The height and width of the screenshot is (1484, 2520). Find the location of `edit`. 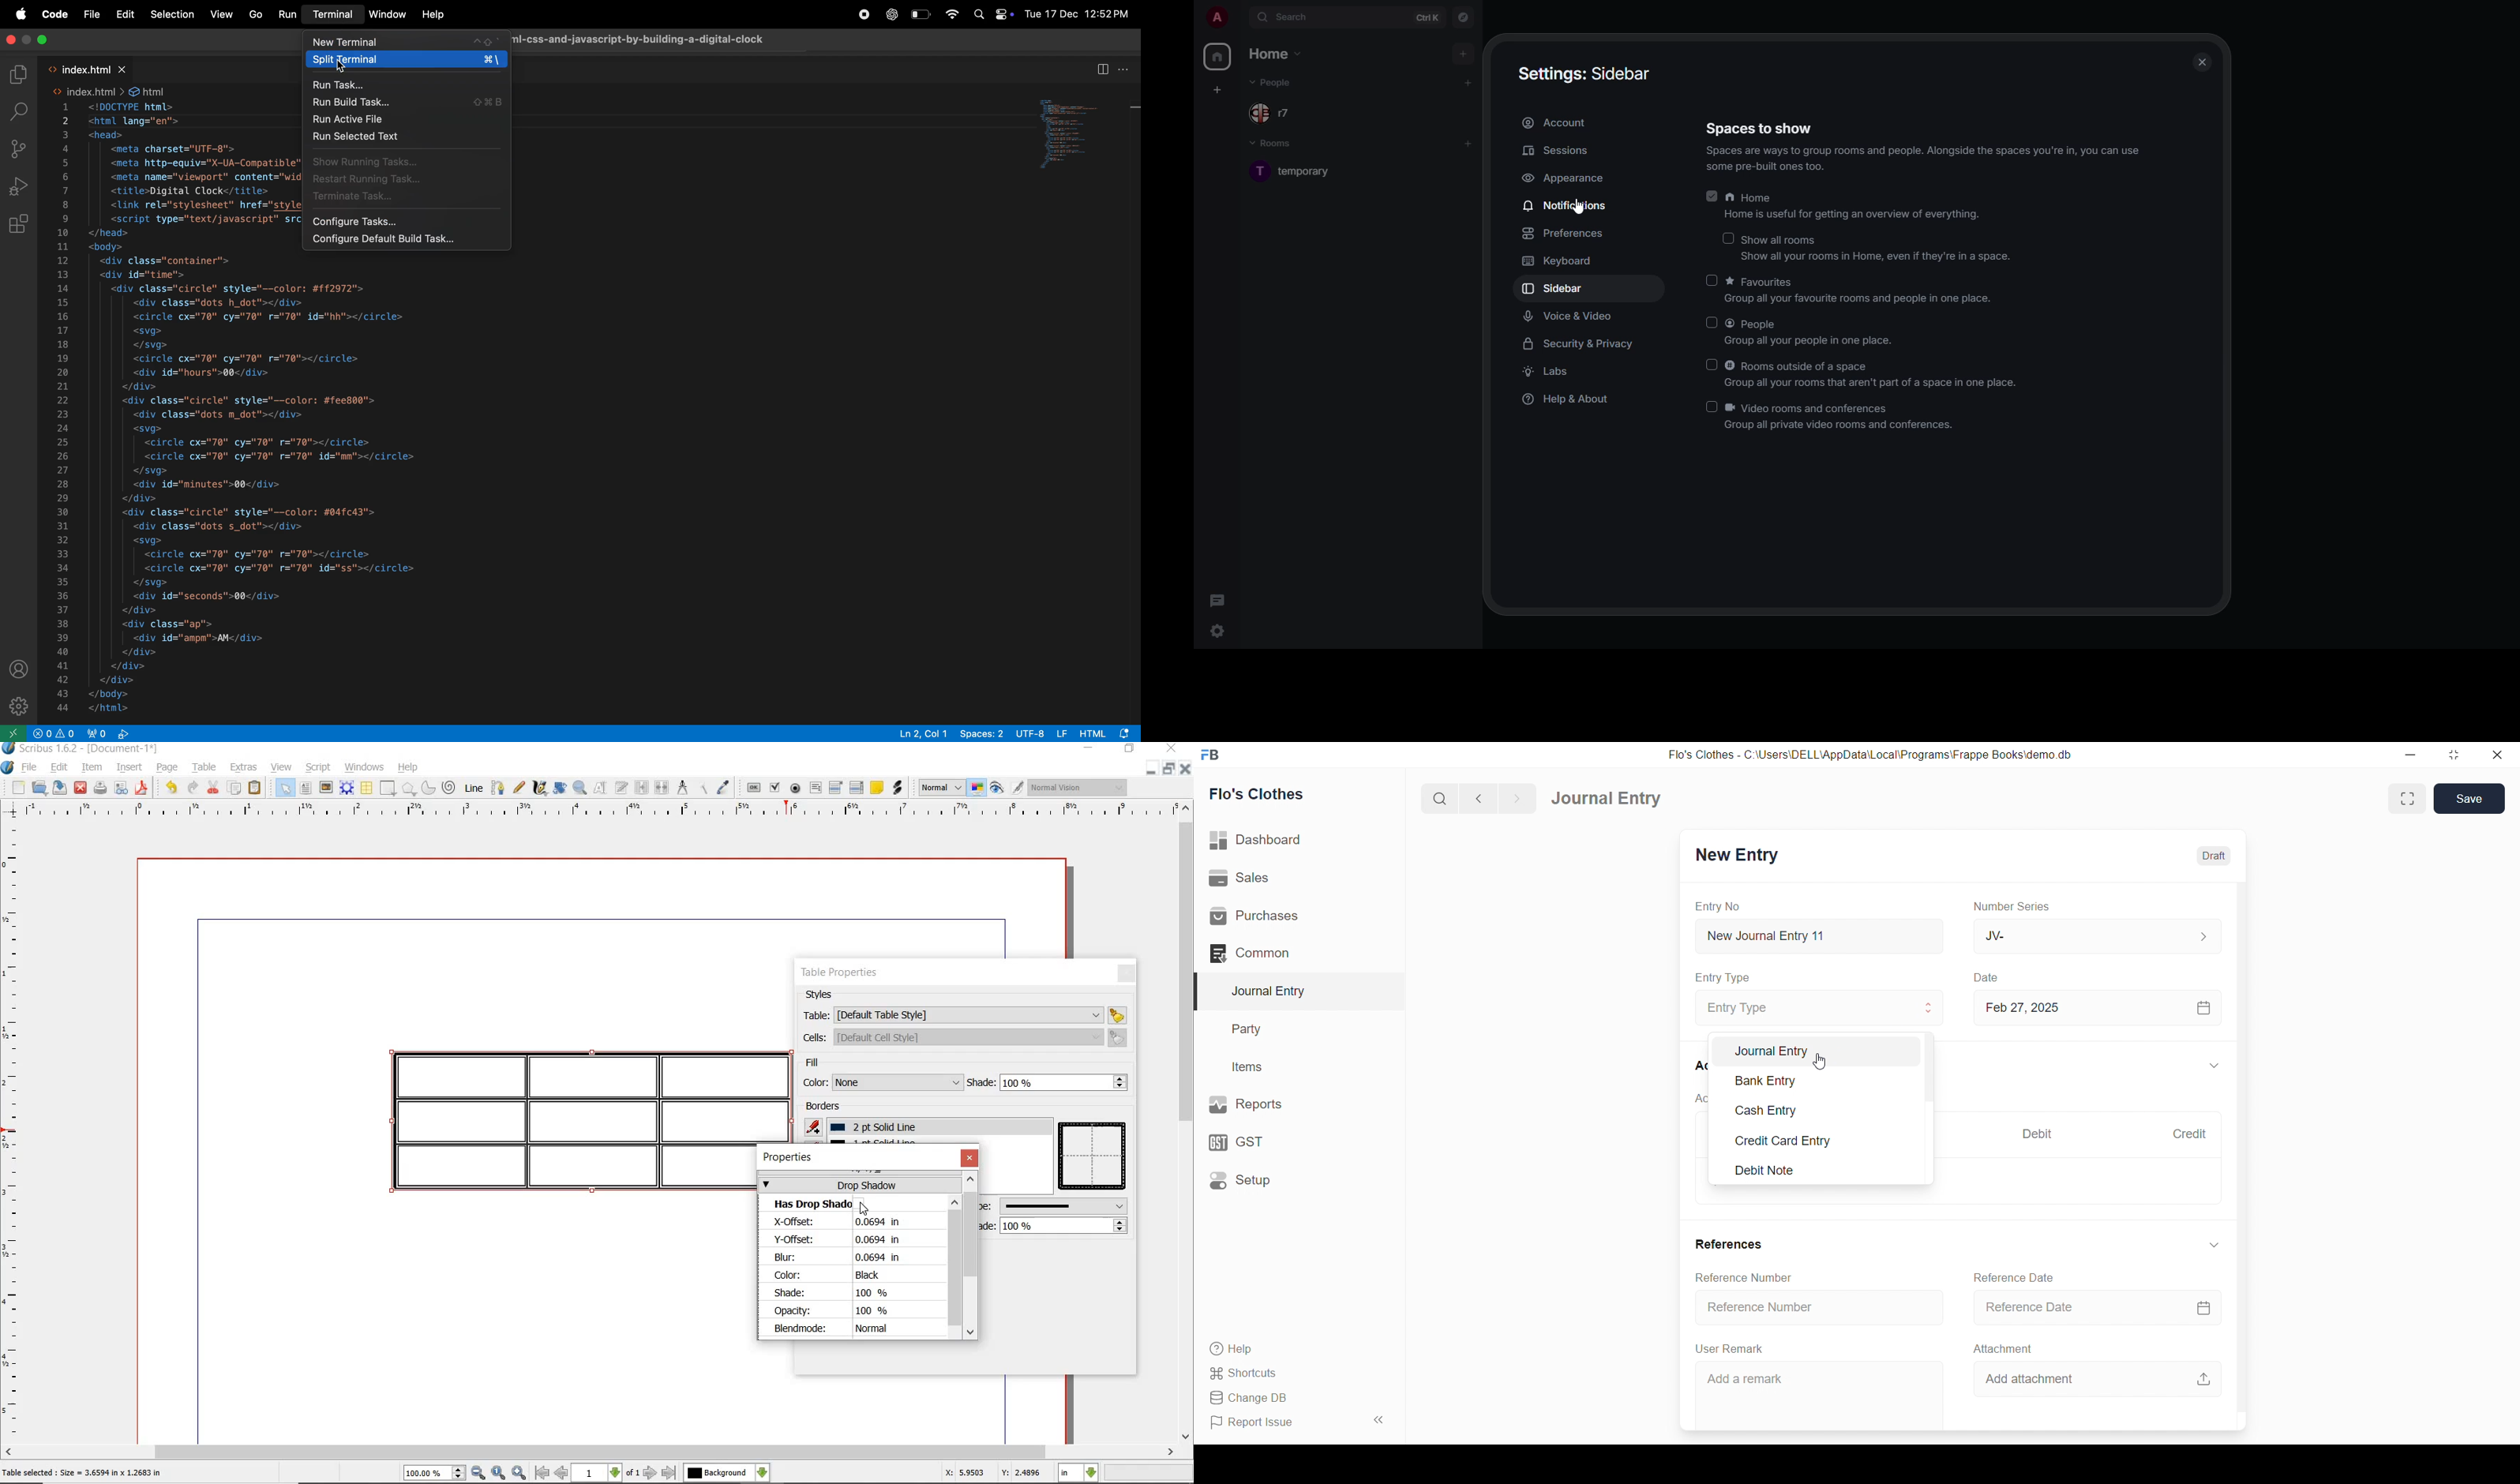

edit is located at coordinates (57, 767).